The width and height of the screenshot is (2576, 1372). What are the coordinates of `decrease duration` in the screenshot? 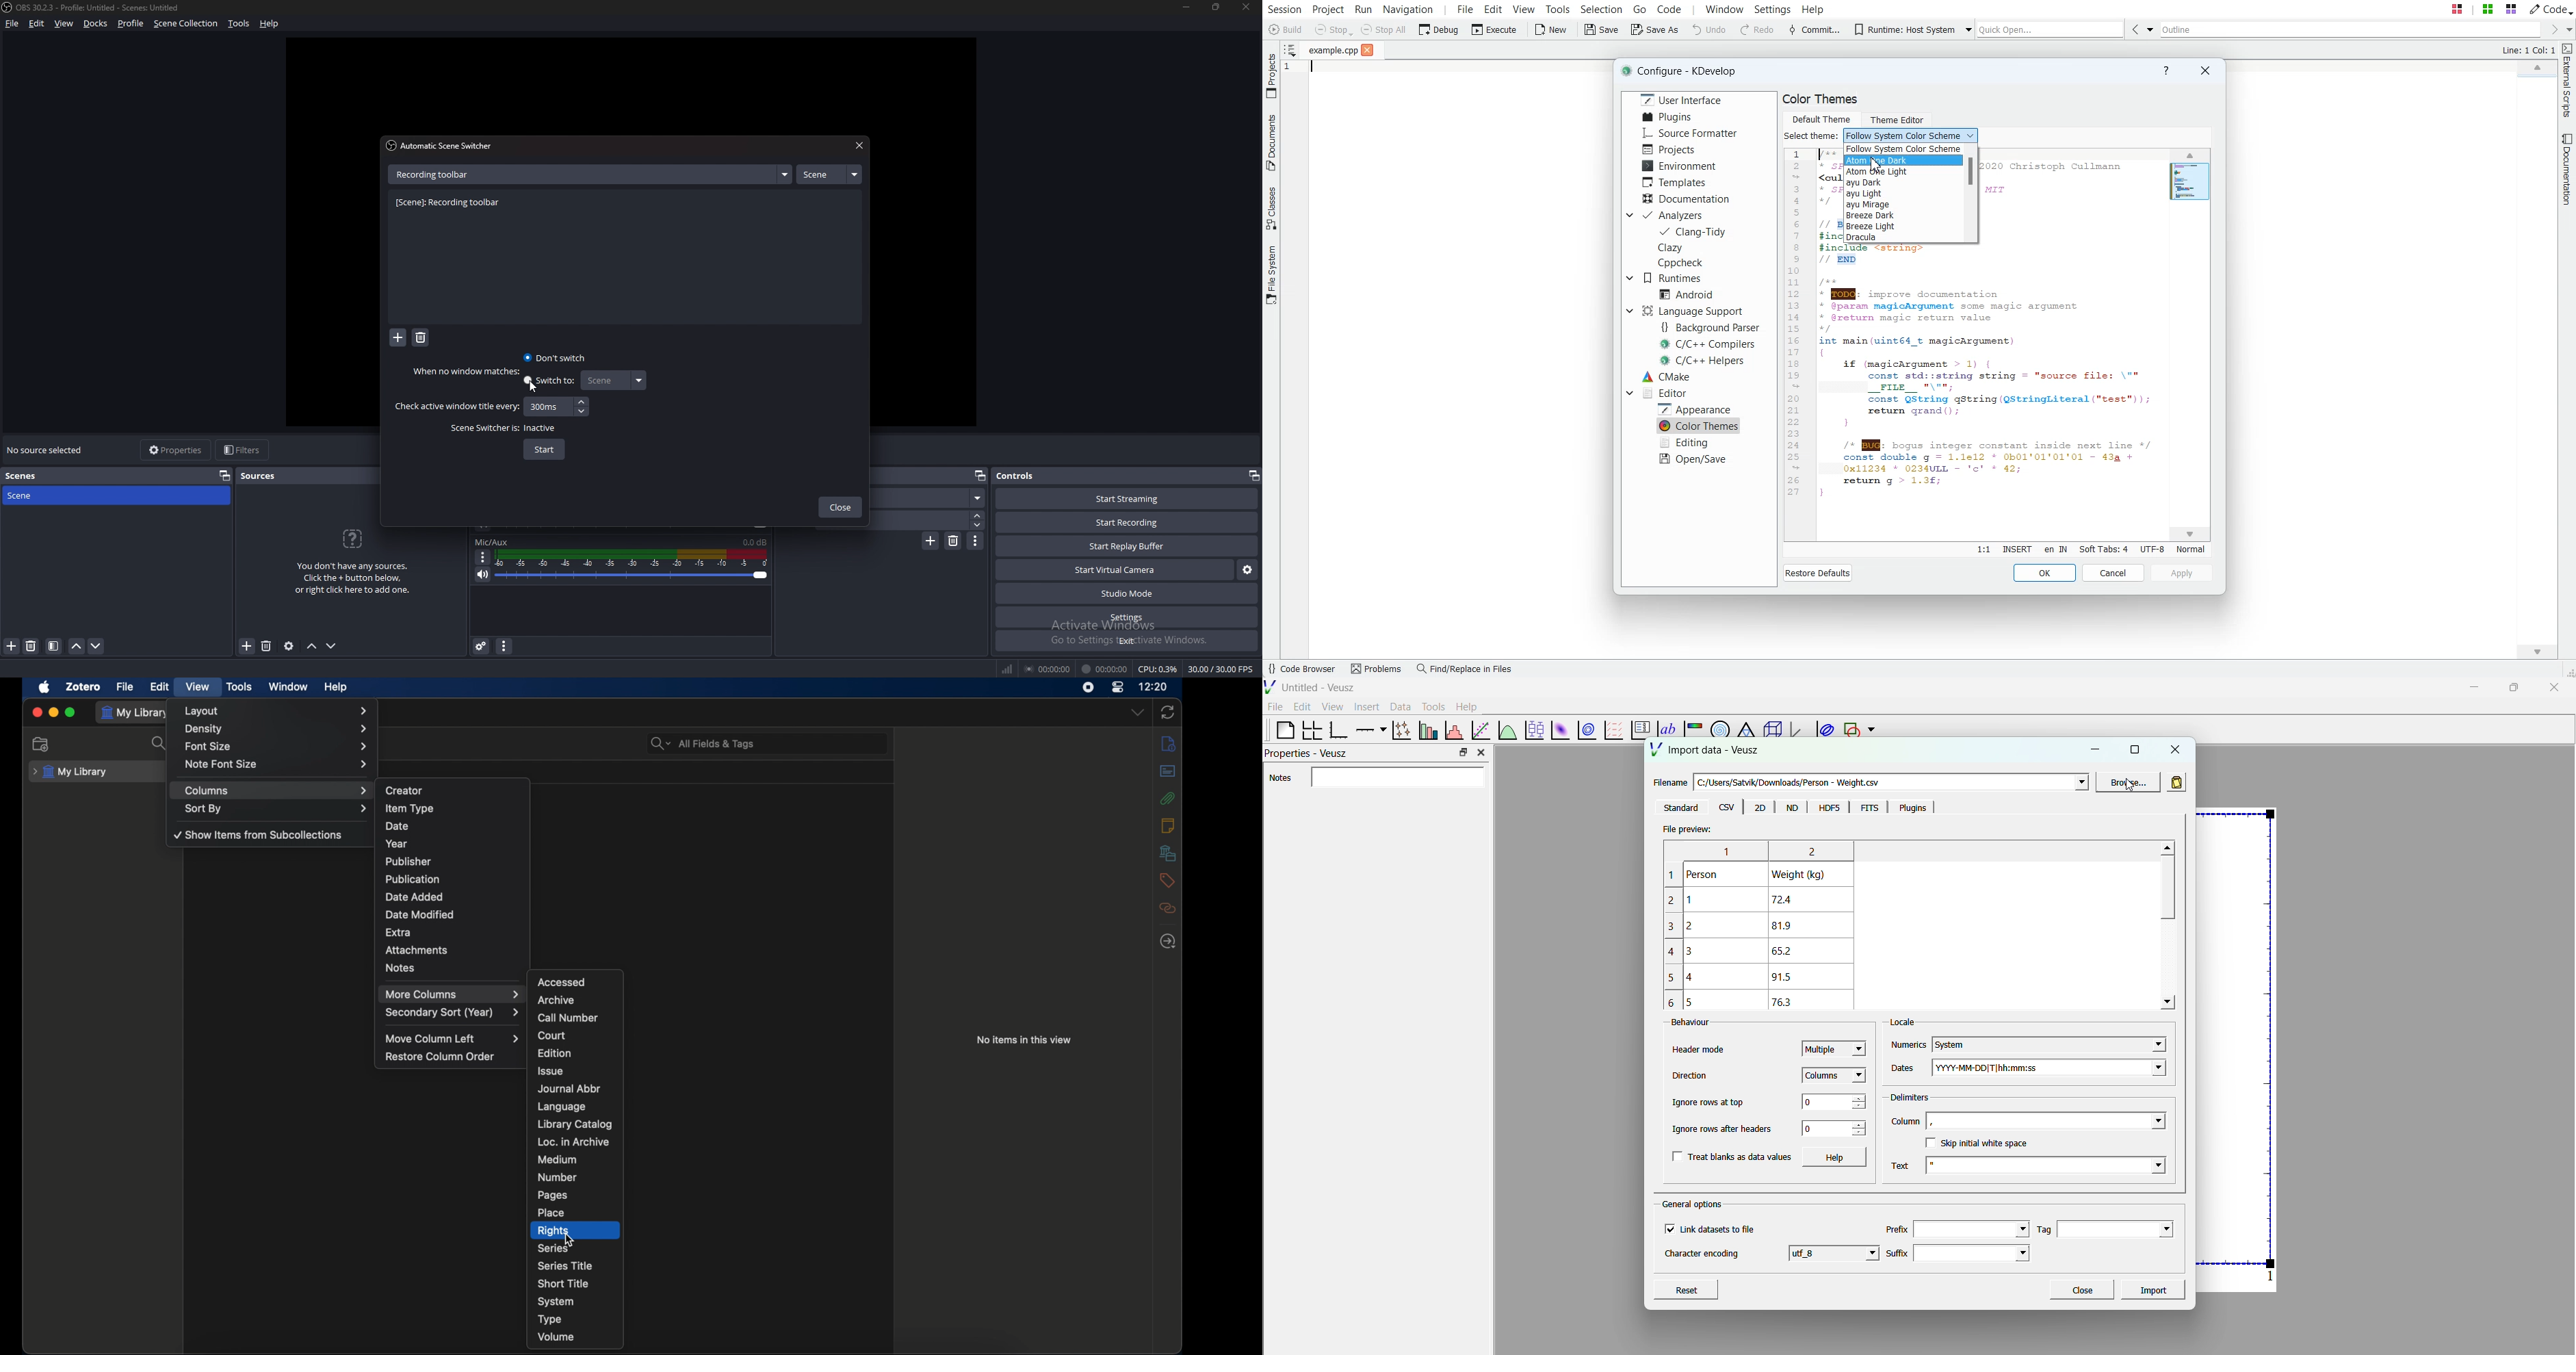 It's located at (979, 525).